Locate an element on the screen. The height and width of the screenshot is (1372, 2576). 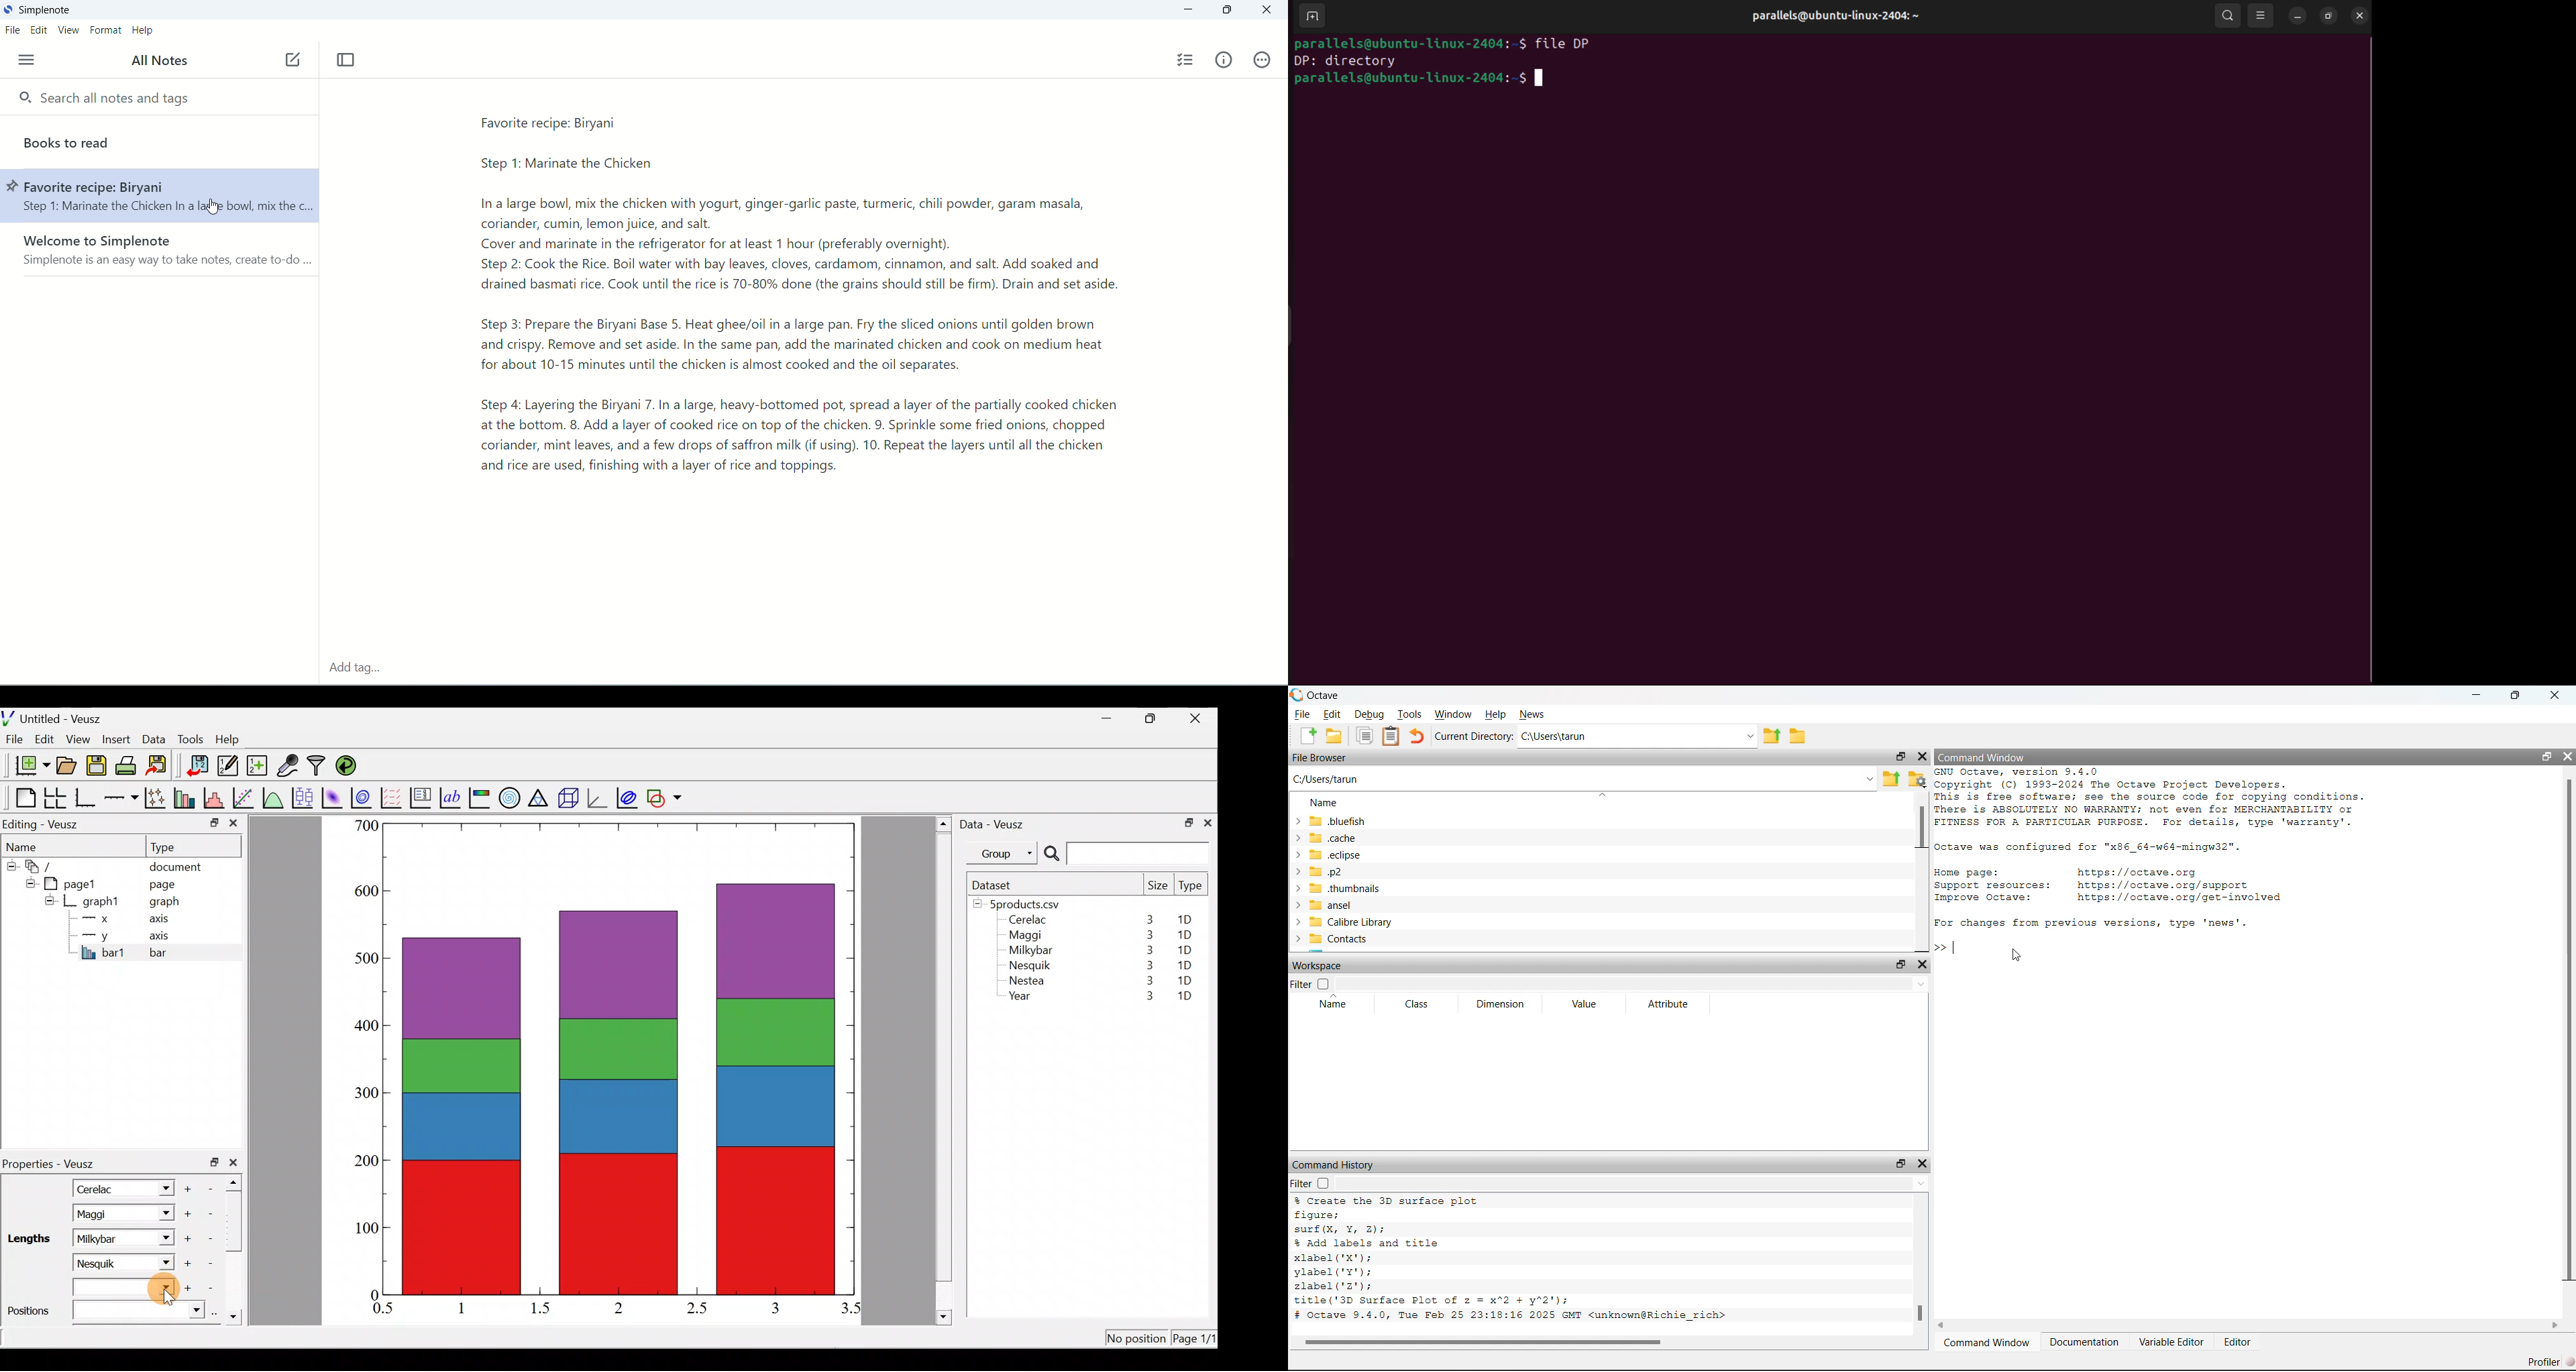
Remove item is located at coordinates (215, 1288).